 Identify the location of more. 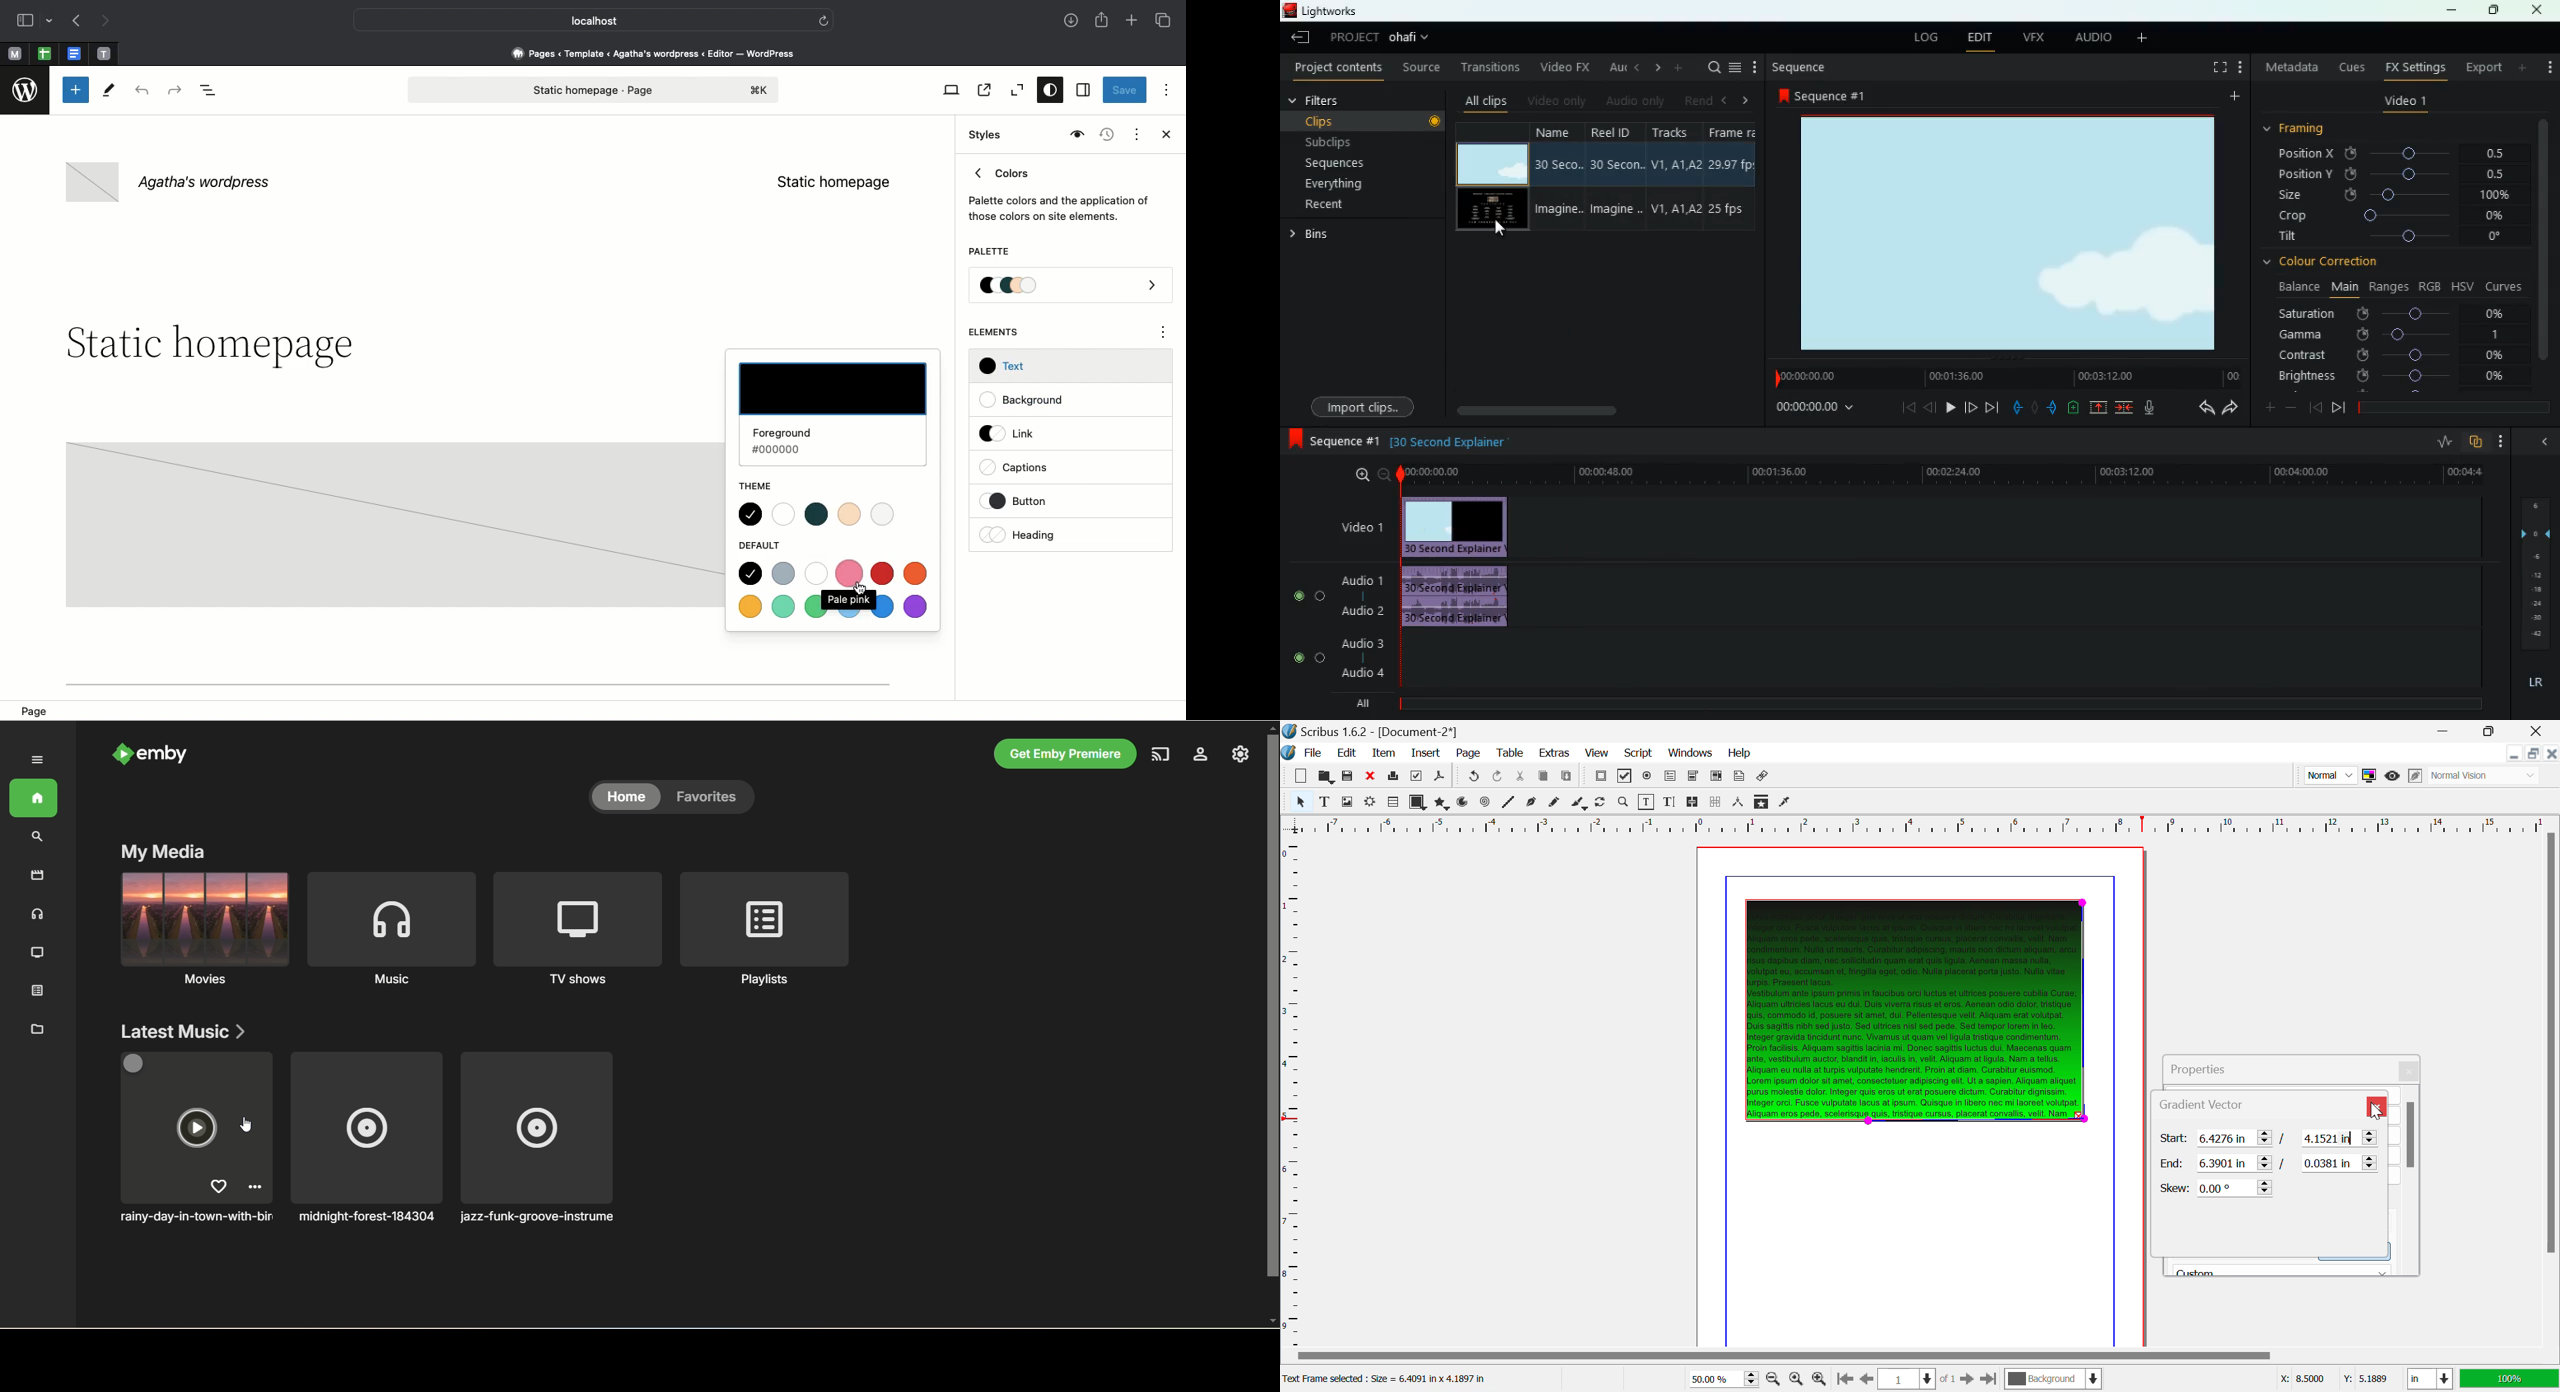
(2506, 441).